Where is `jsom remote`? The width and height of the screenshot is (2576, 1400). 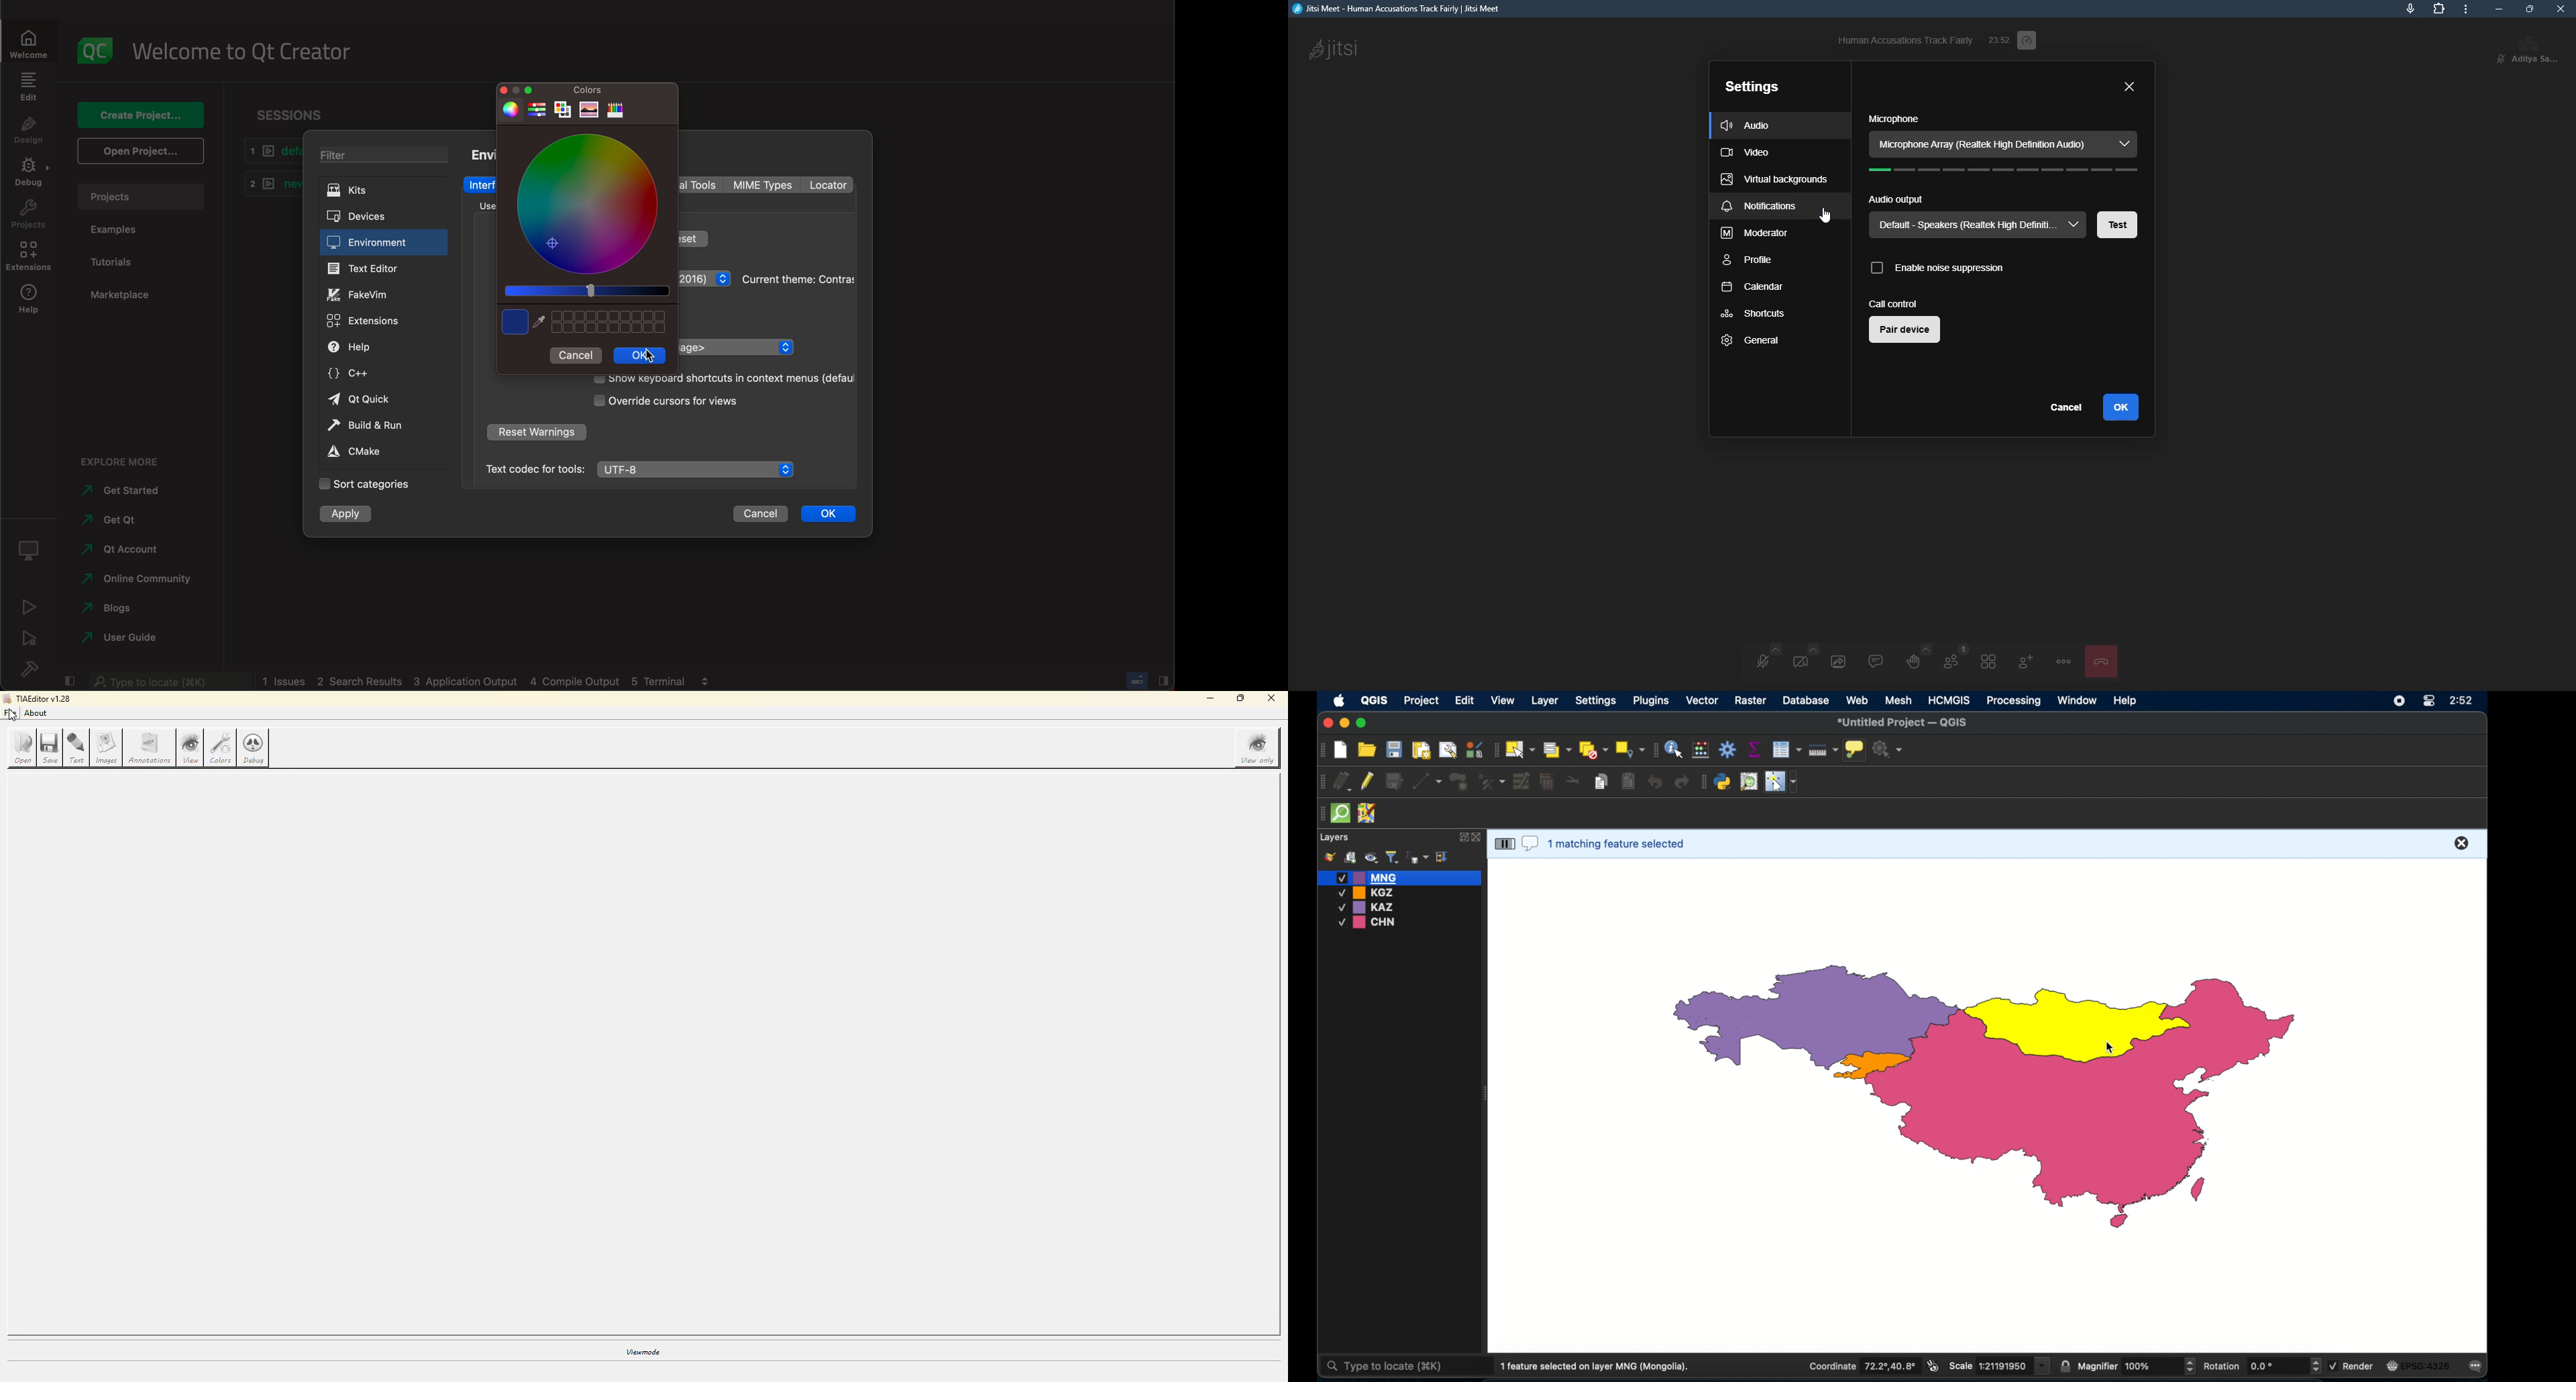
jsom remote is located at coordinates (1369, 814).